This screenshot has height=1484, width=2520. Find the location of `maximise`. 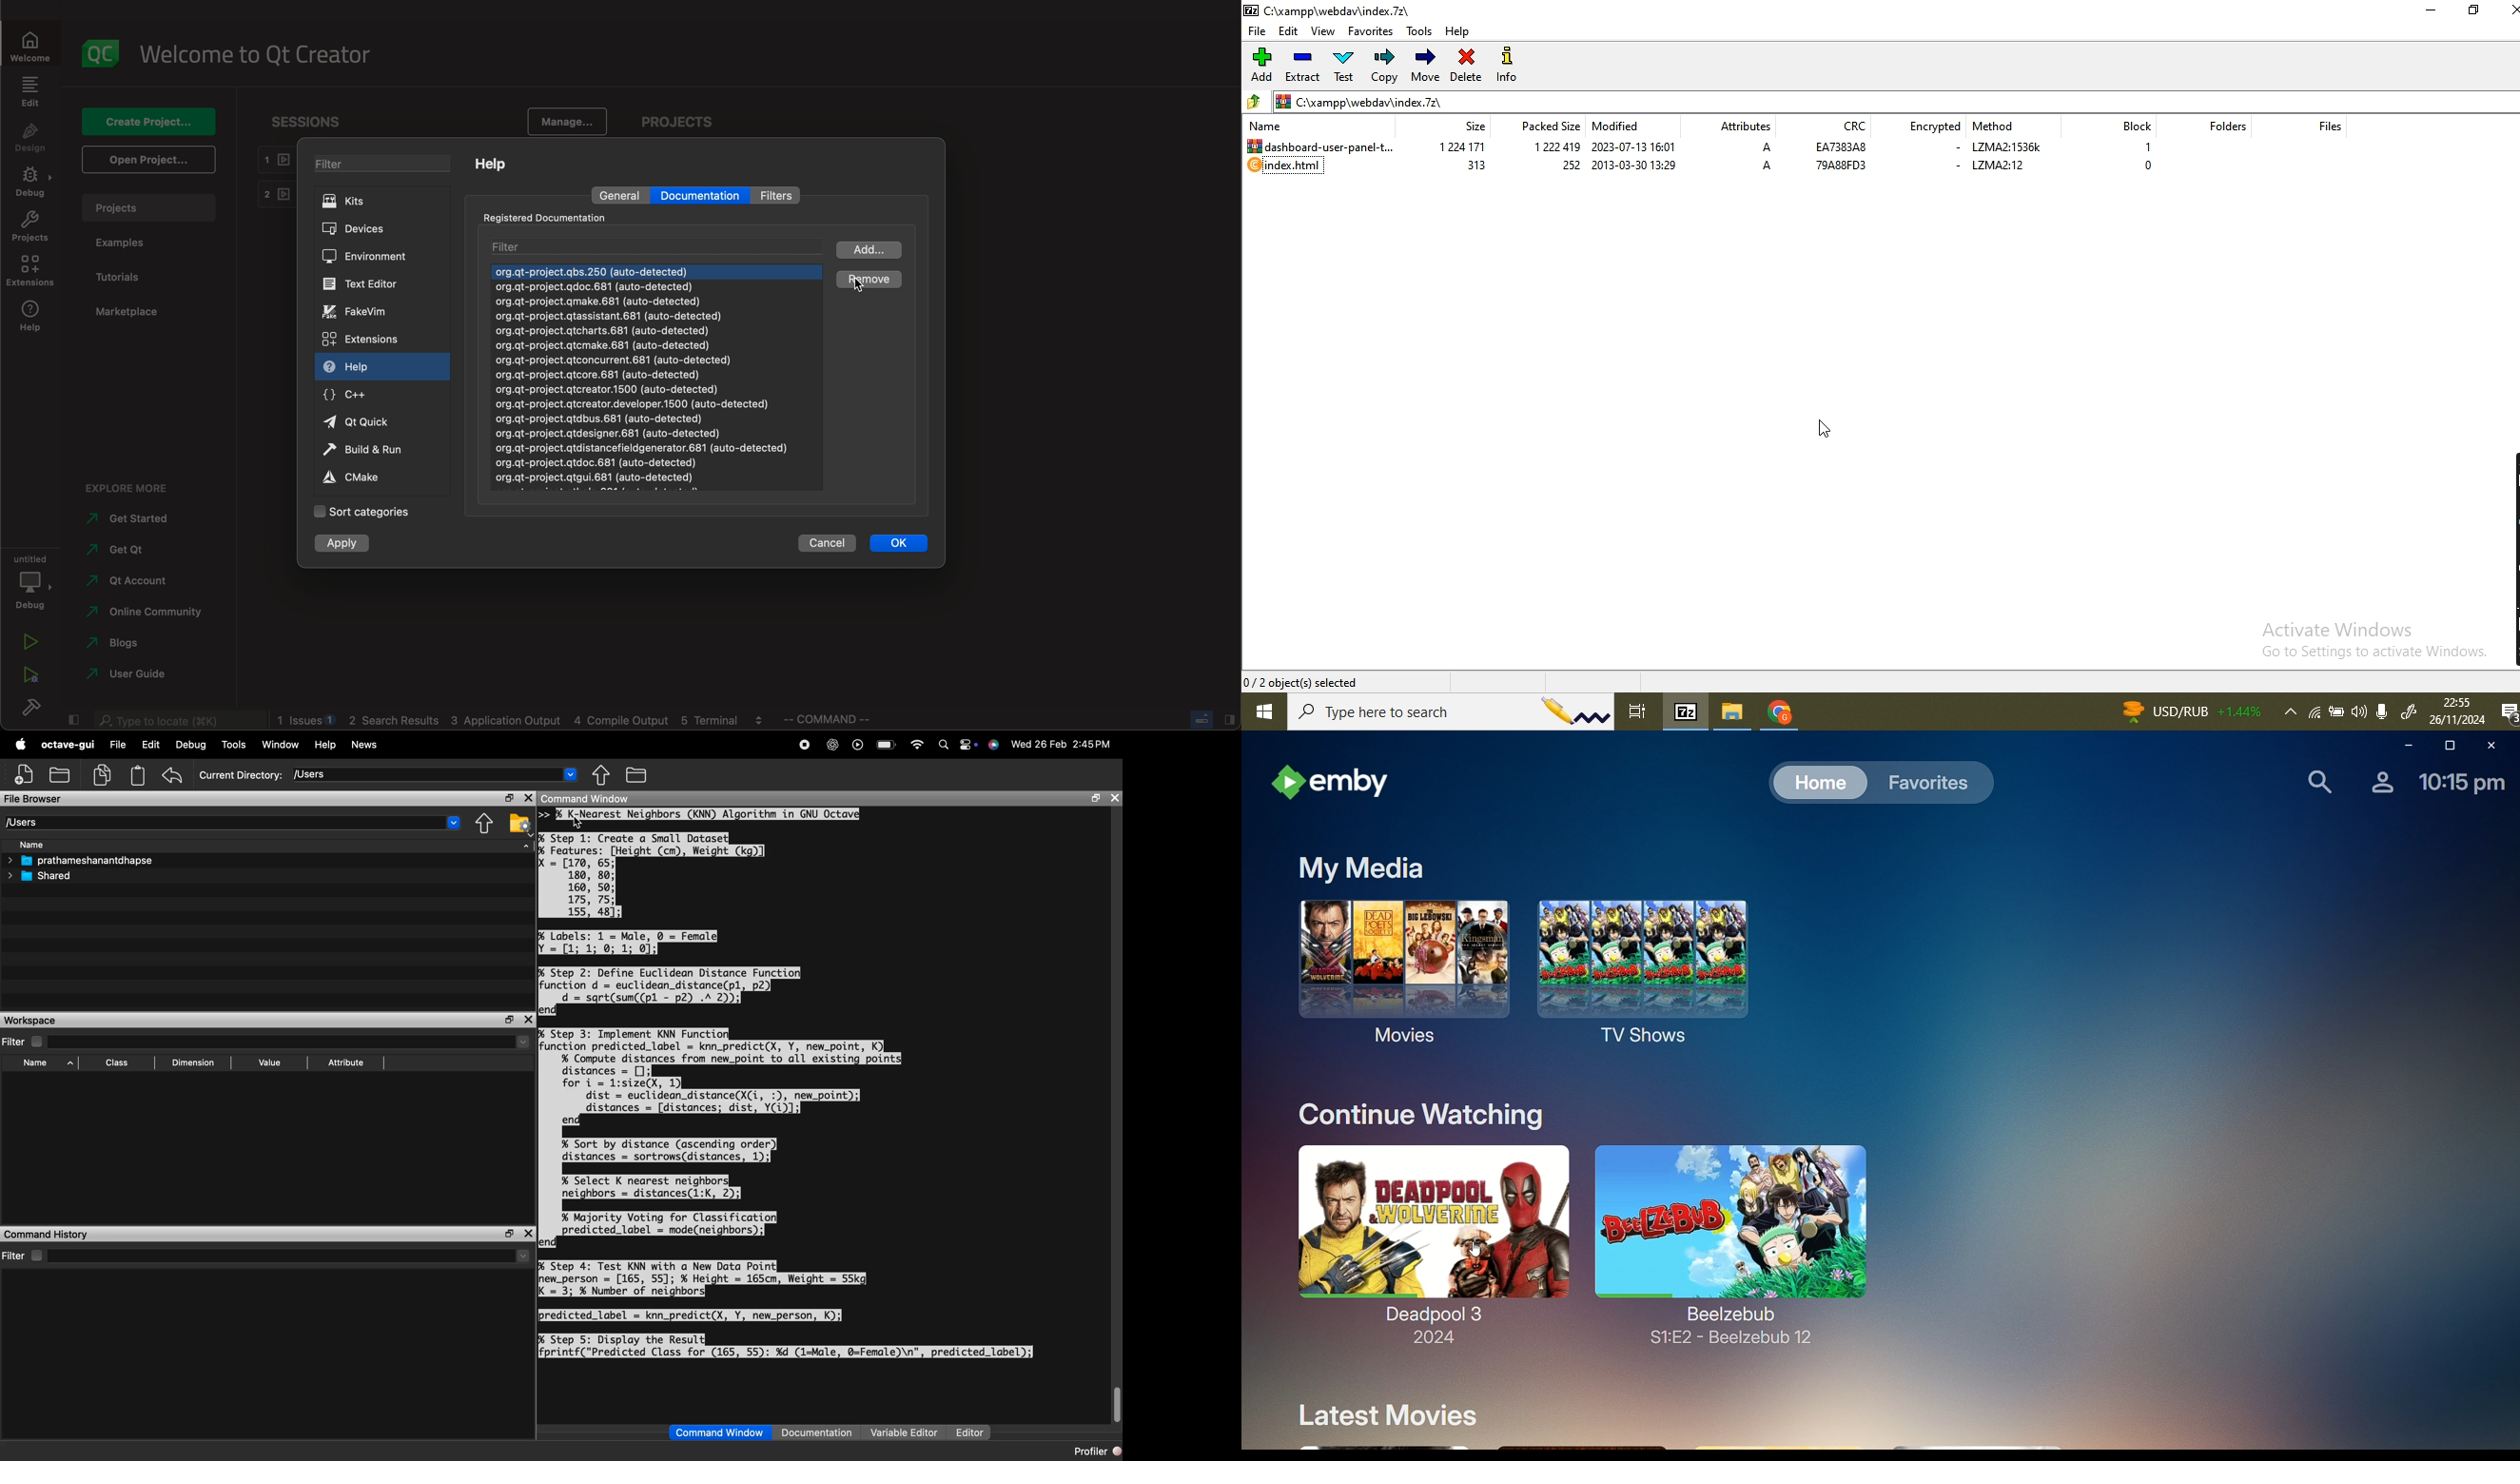

maximise is located at coordinates (509, 1233).